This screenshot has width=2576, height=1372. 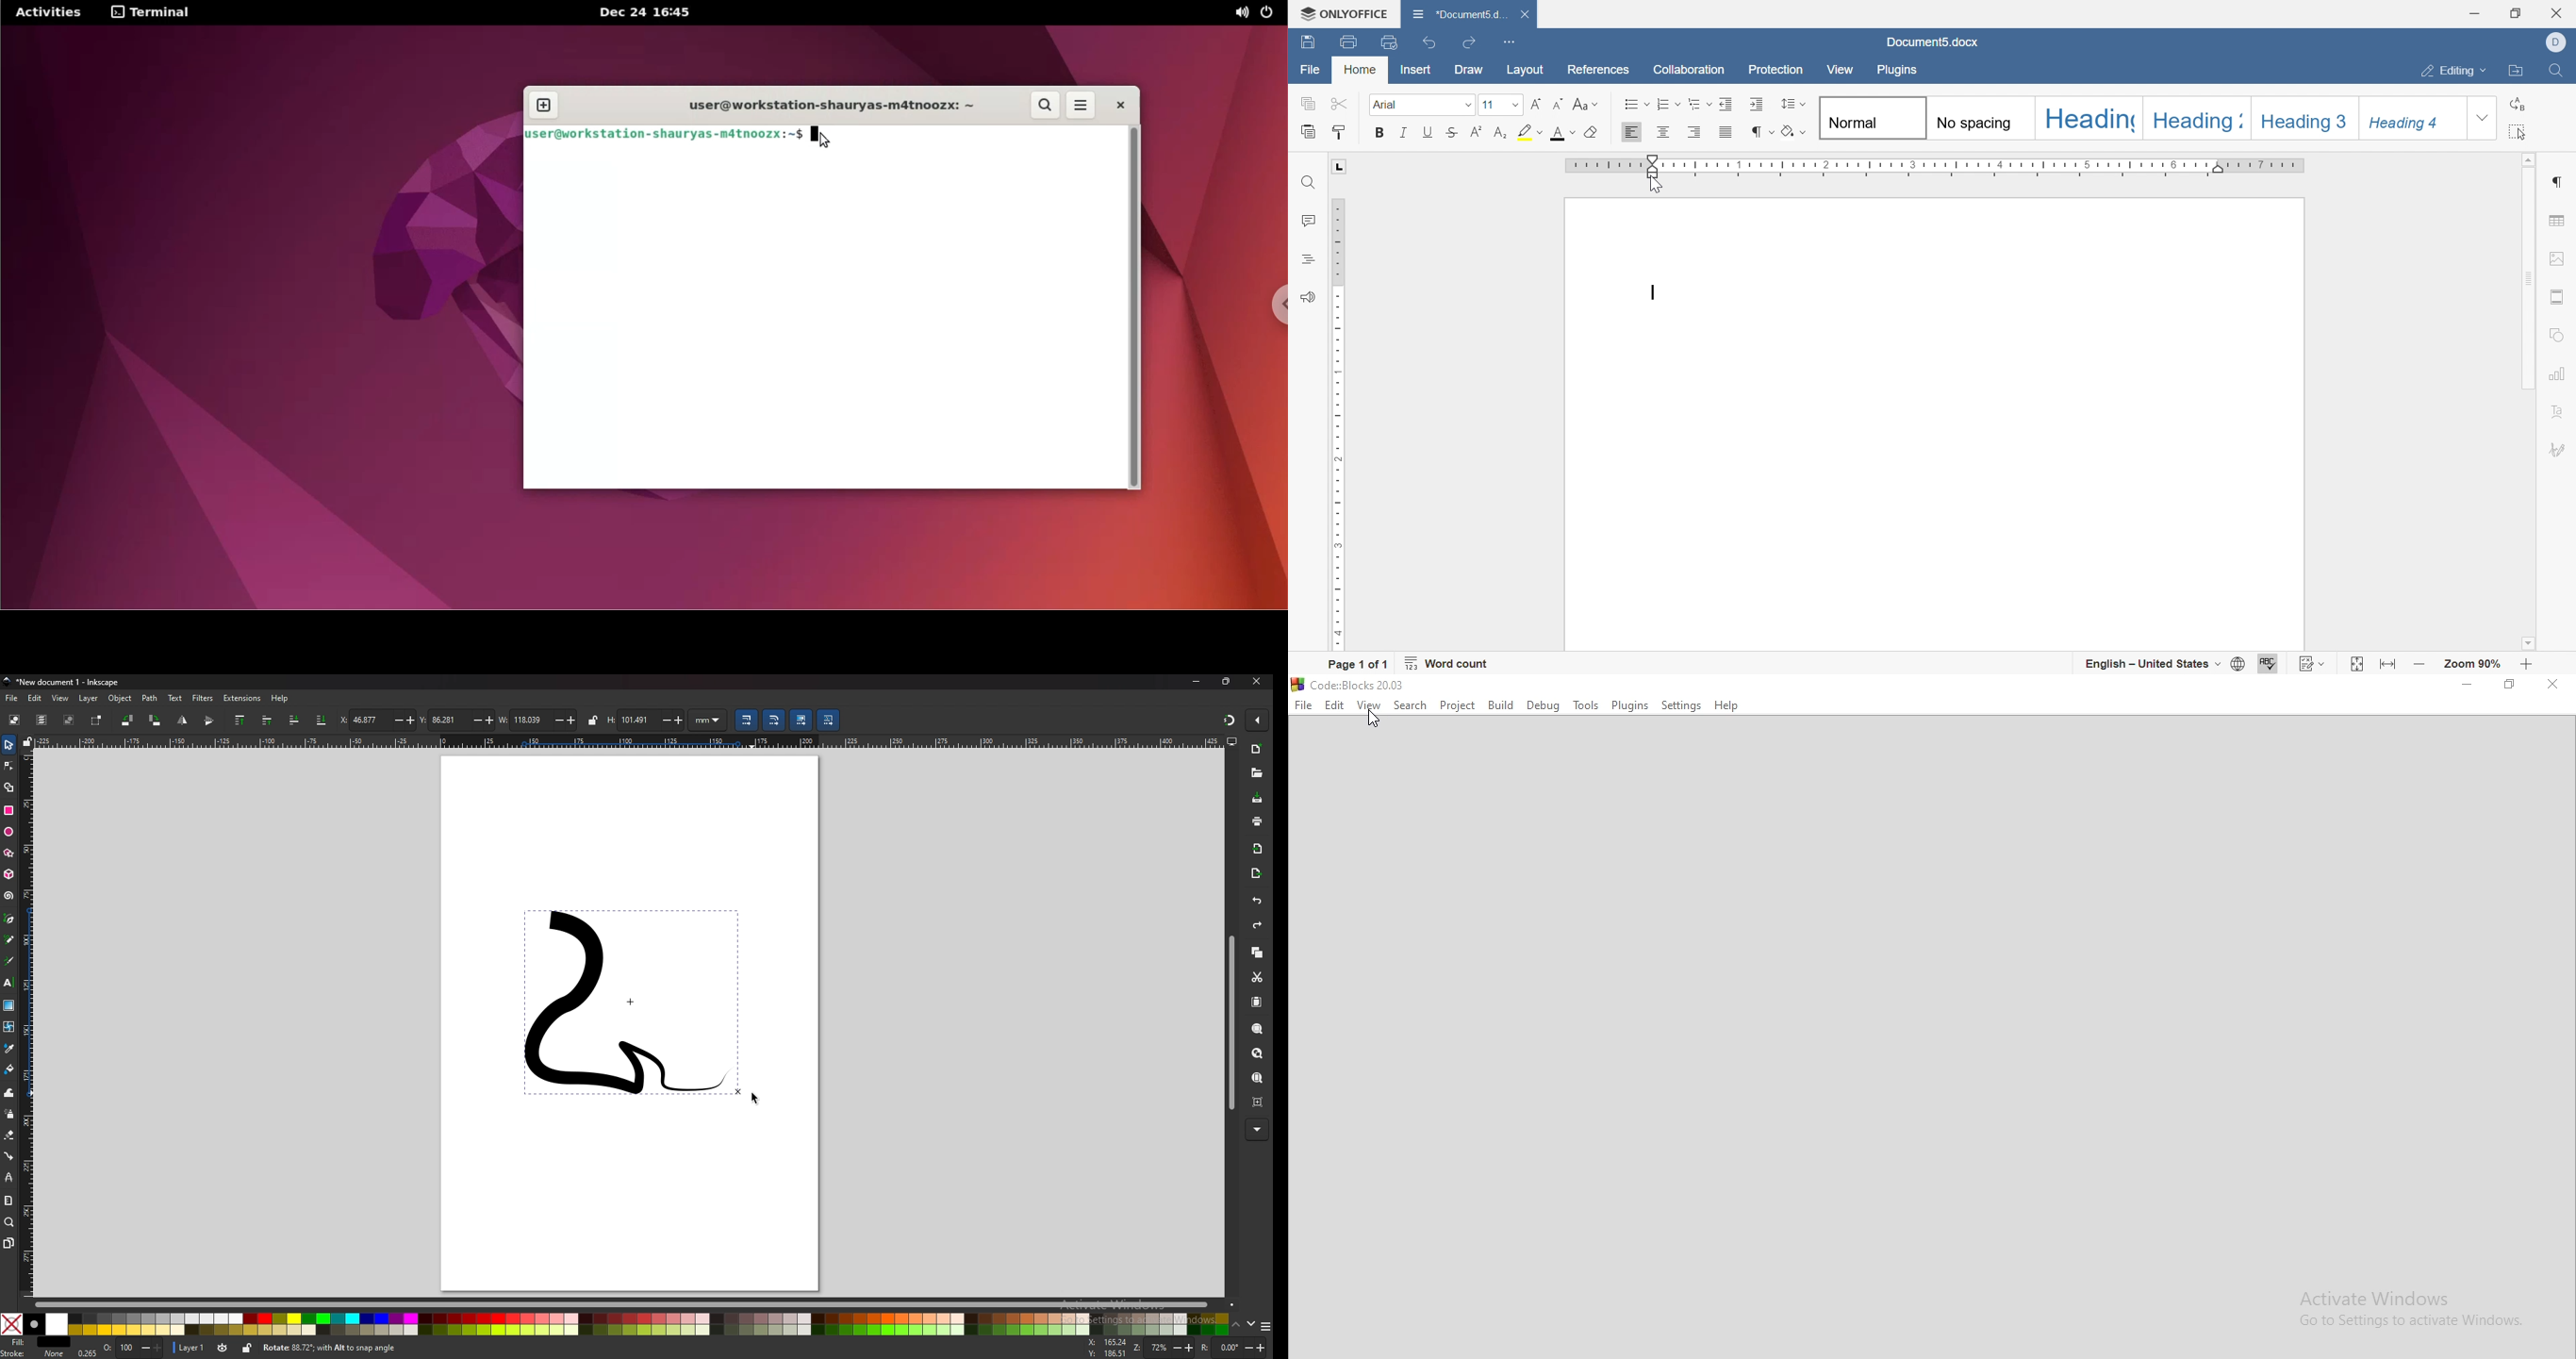 I want to click on MORE, so click(x=1257, y=1128).